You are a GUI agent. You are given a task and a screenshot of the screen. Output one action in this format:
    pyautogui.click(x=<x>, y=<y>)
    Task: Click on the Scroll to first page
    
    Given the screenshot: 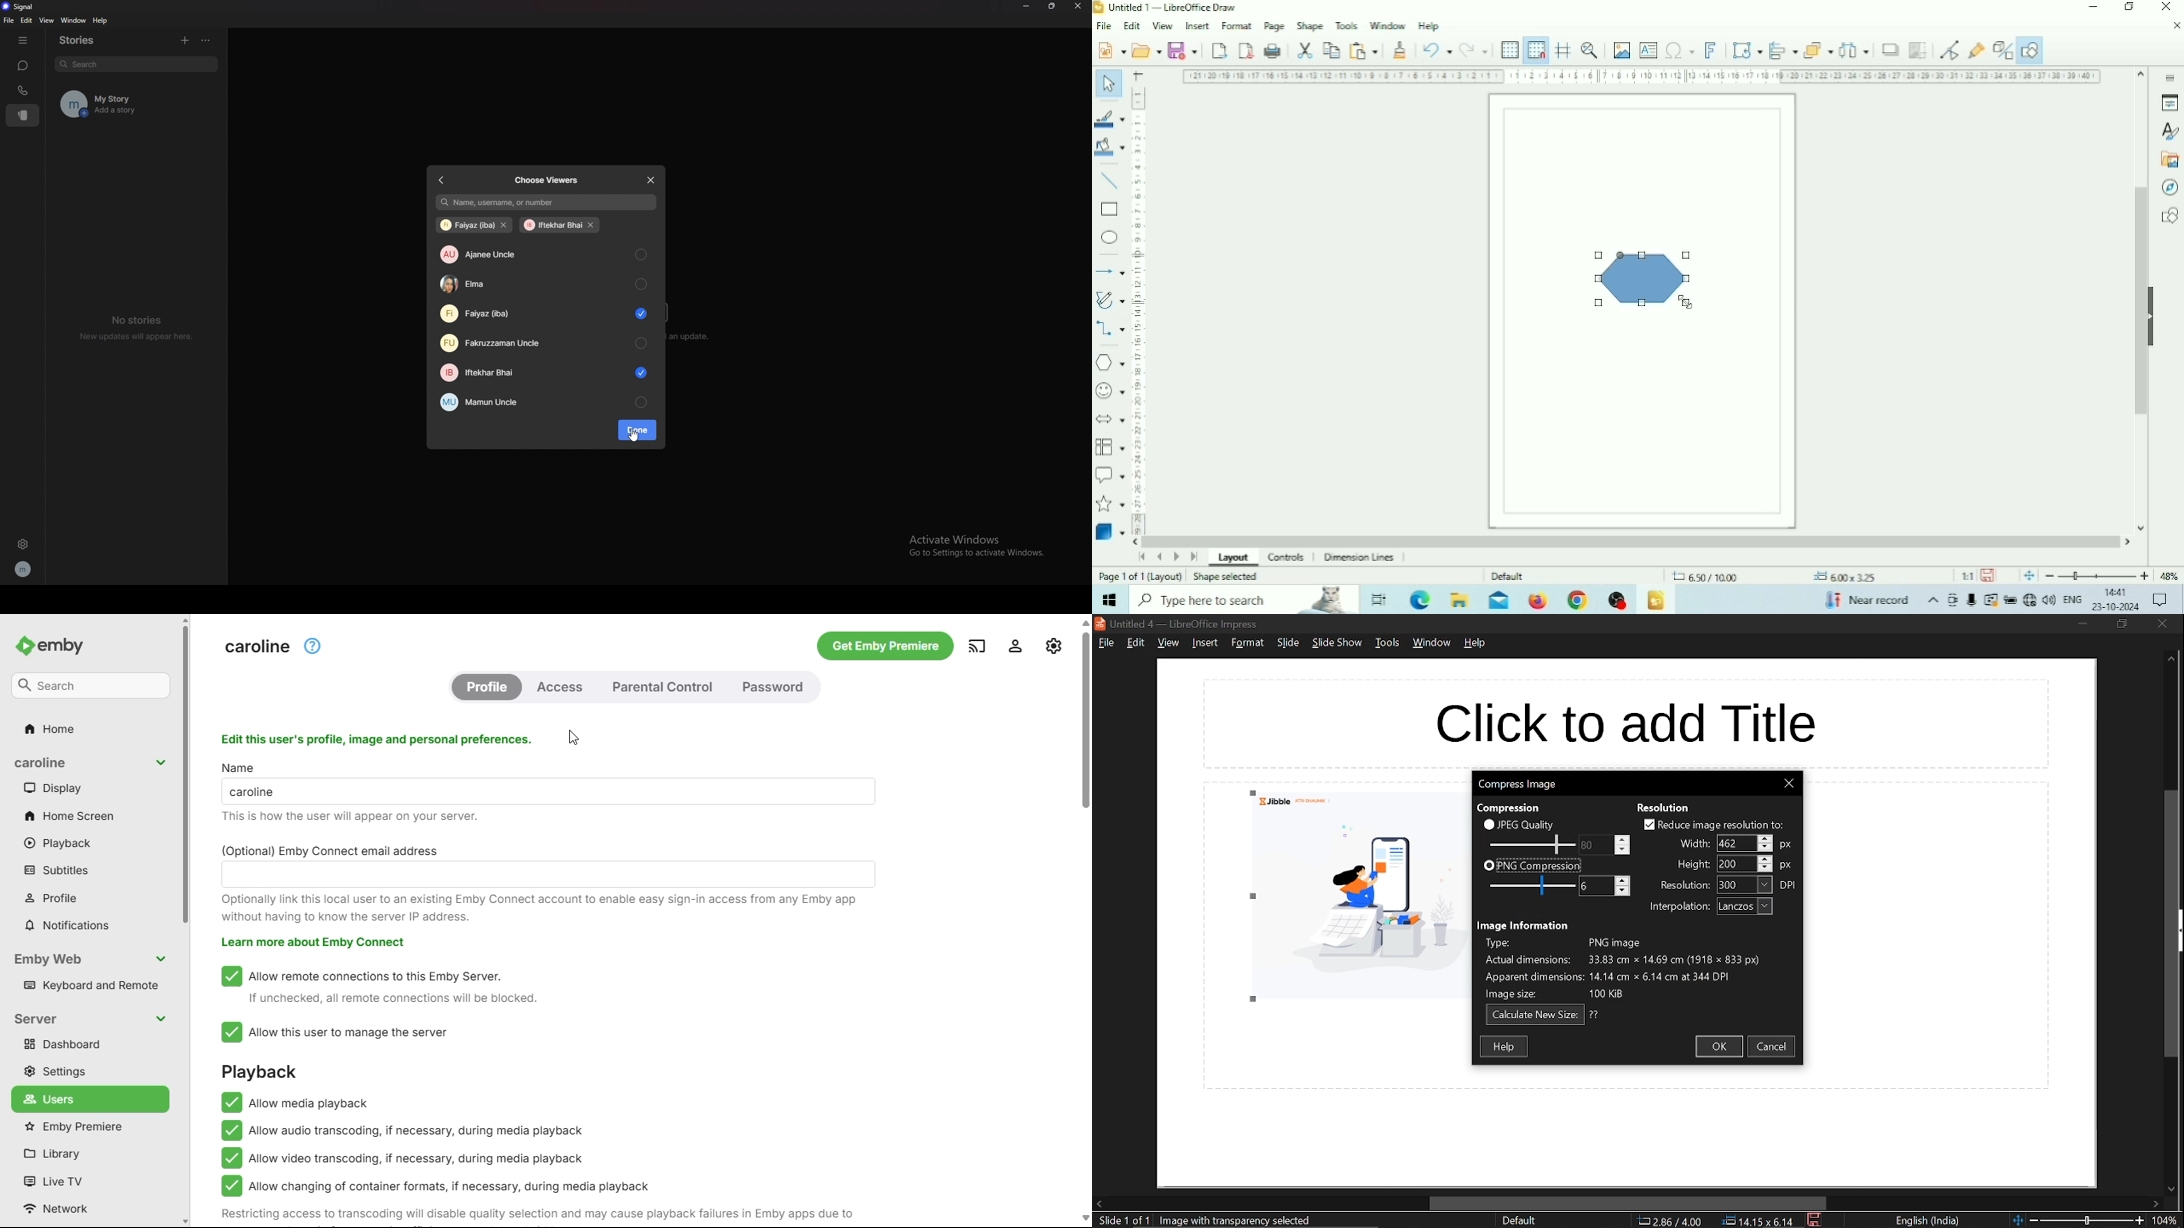 What is the action you would take?
    pyautogui.click(x=1141, y=556)
    